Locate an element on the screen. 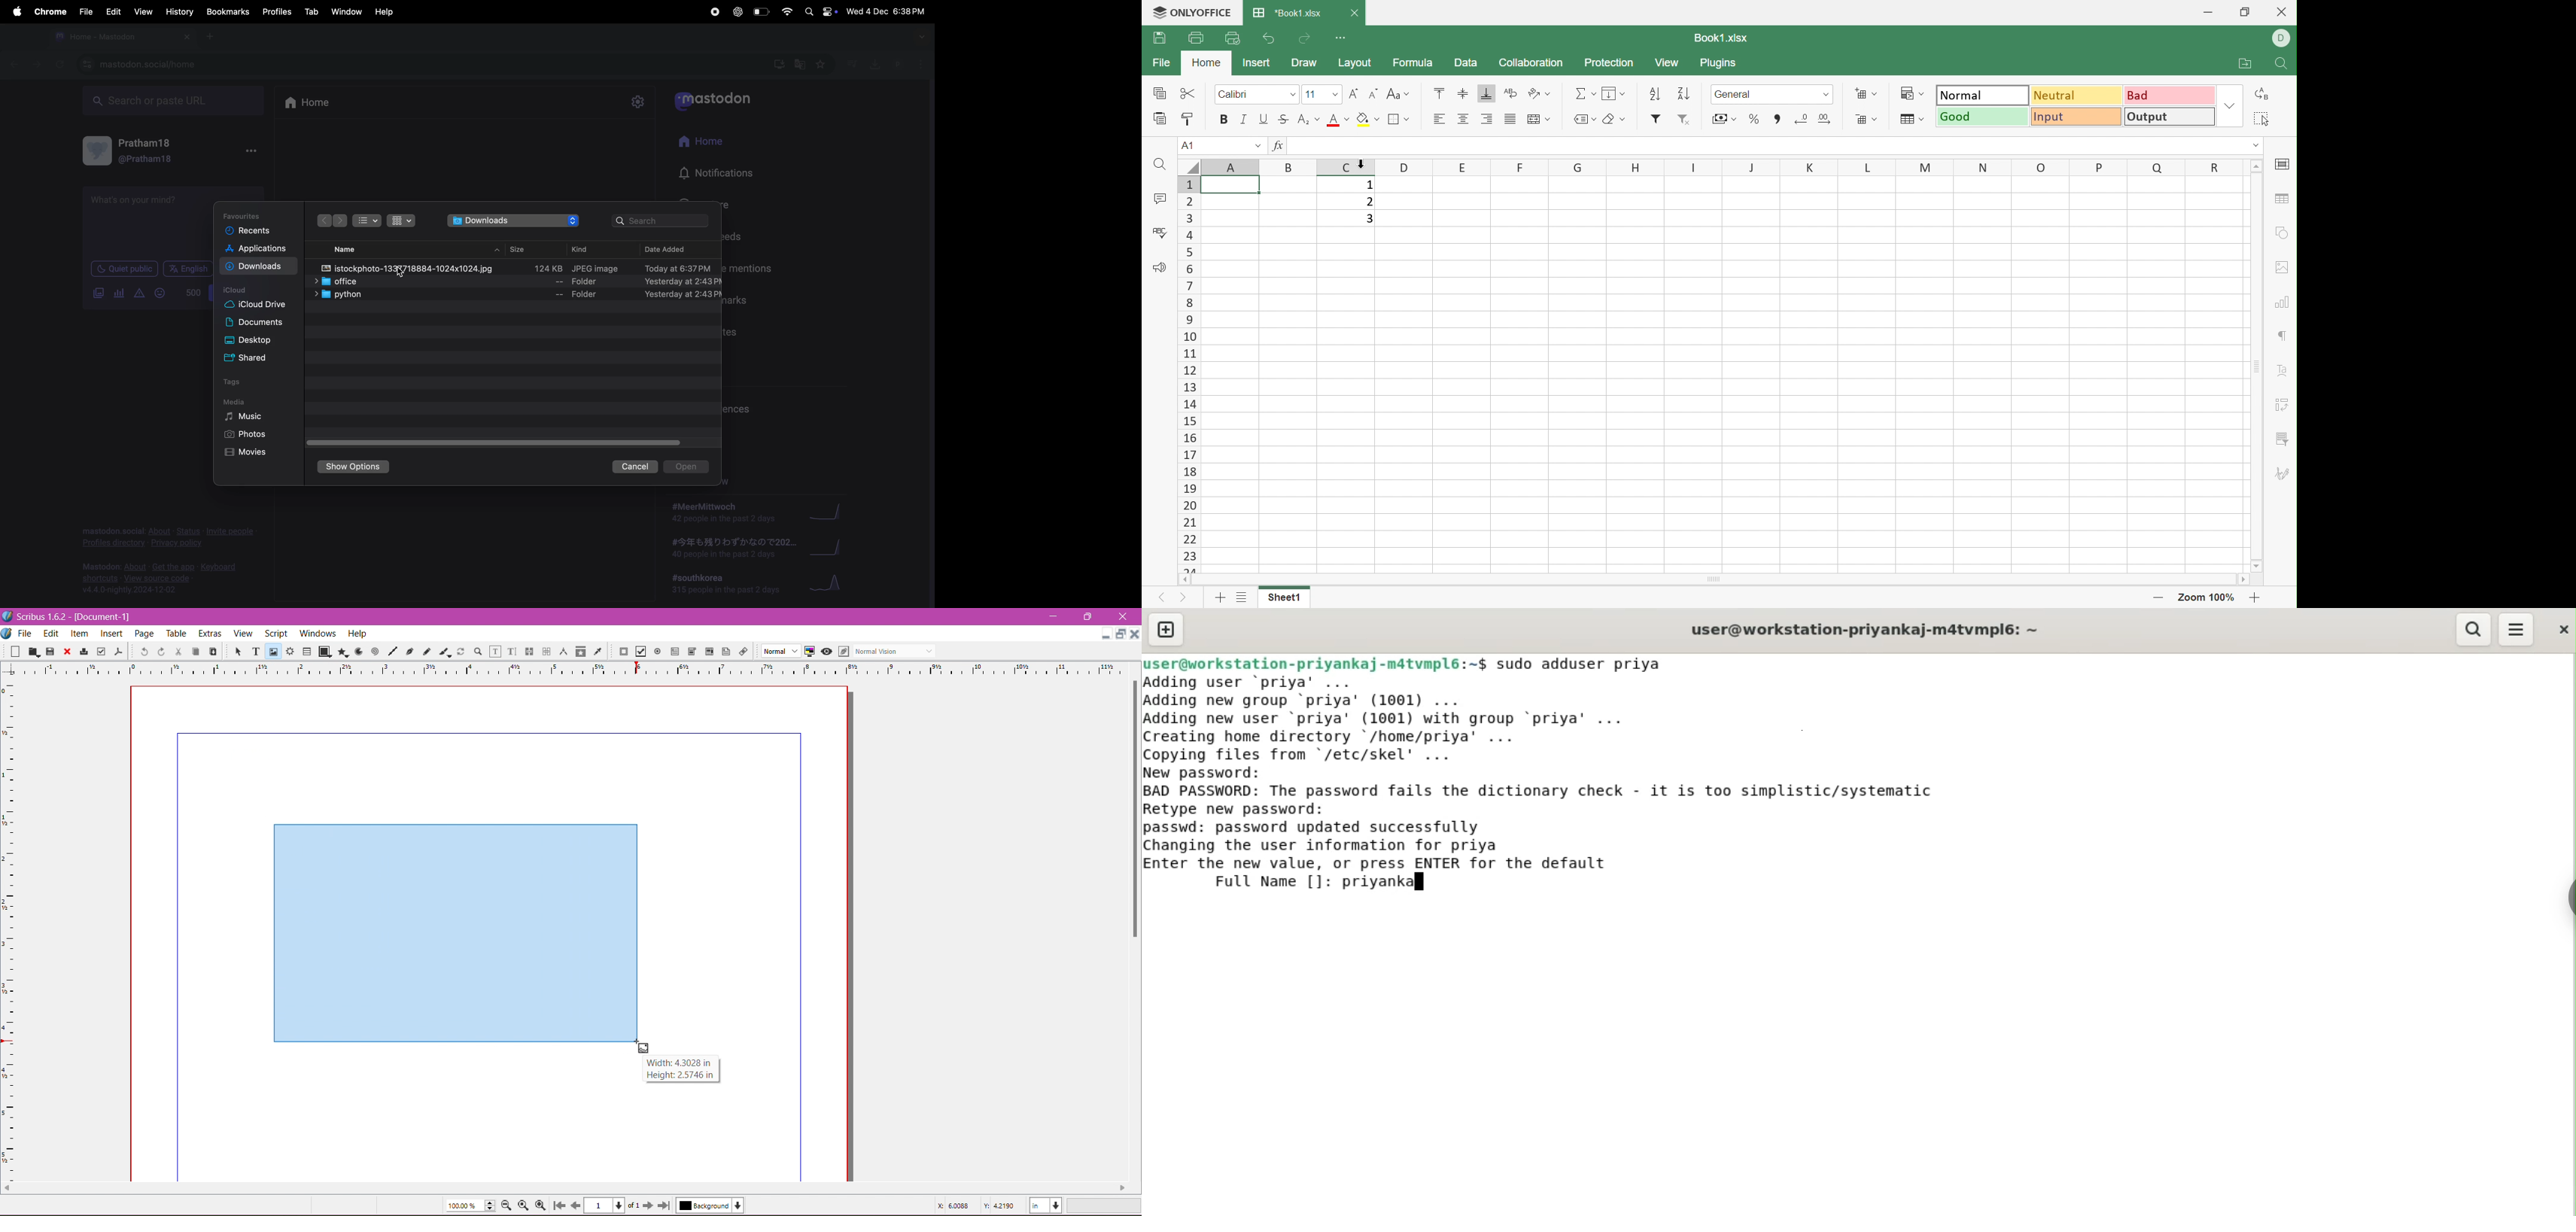  search is located at coordinates (2471, 629).